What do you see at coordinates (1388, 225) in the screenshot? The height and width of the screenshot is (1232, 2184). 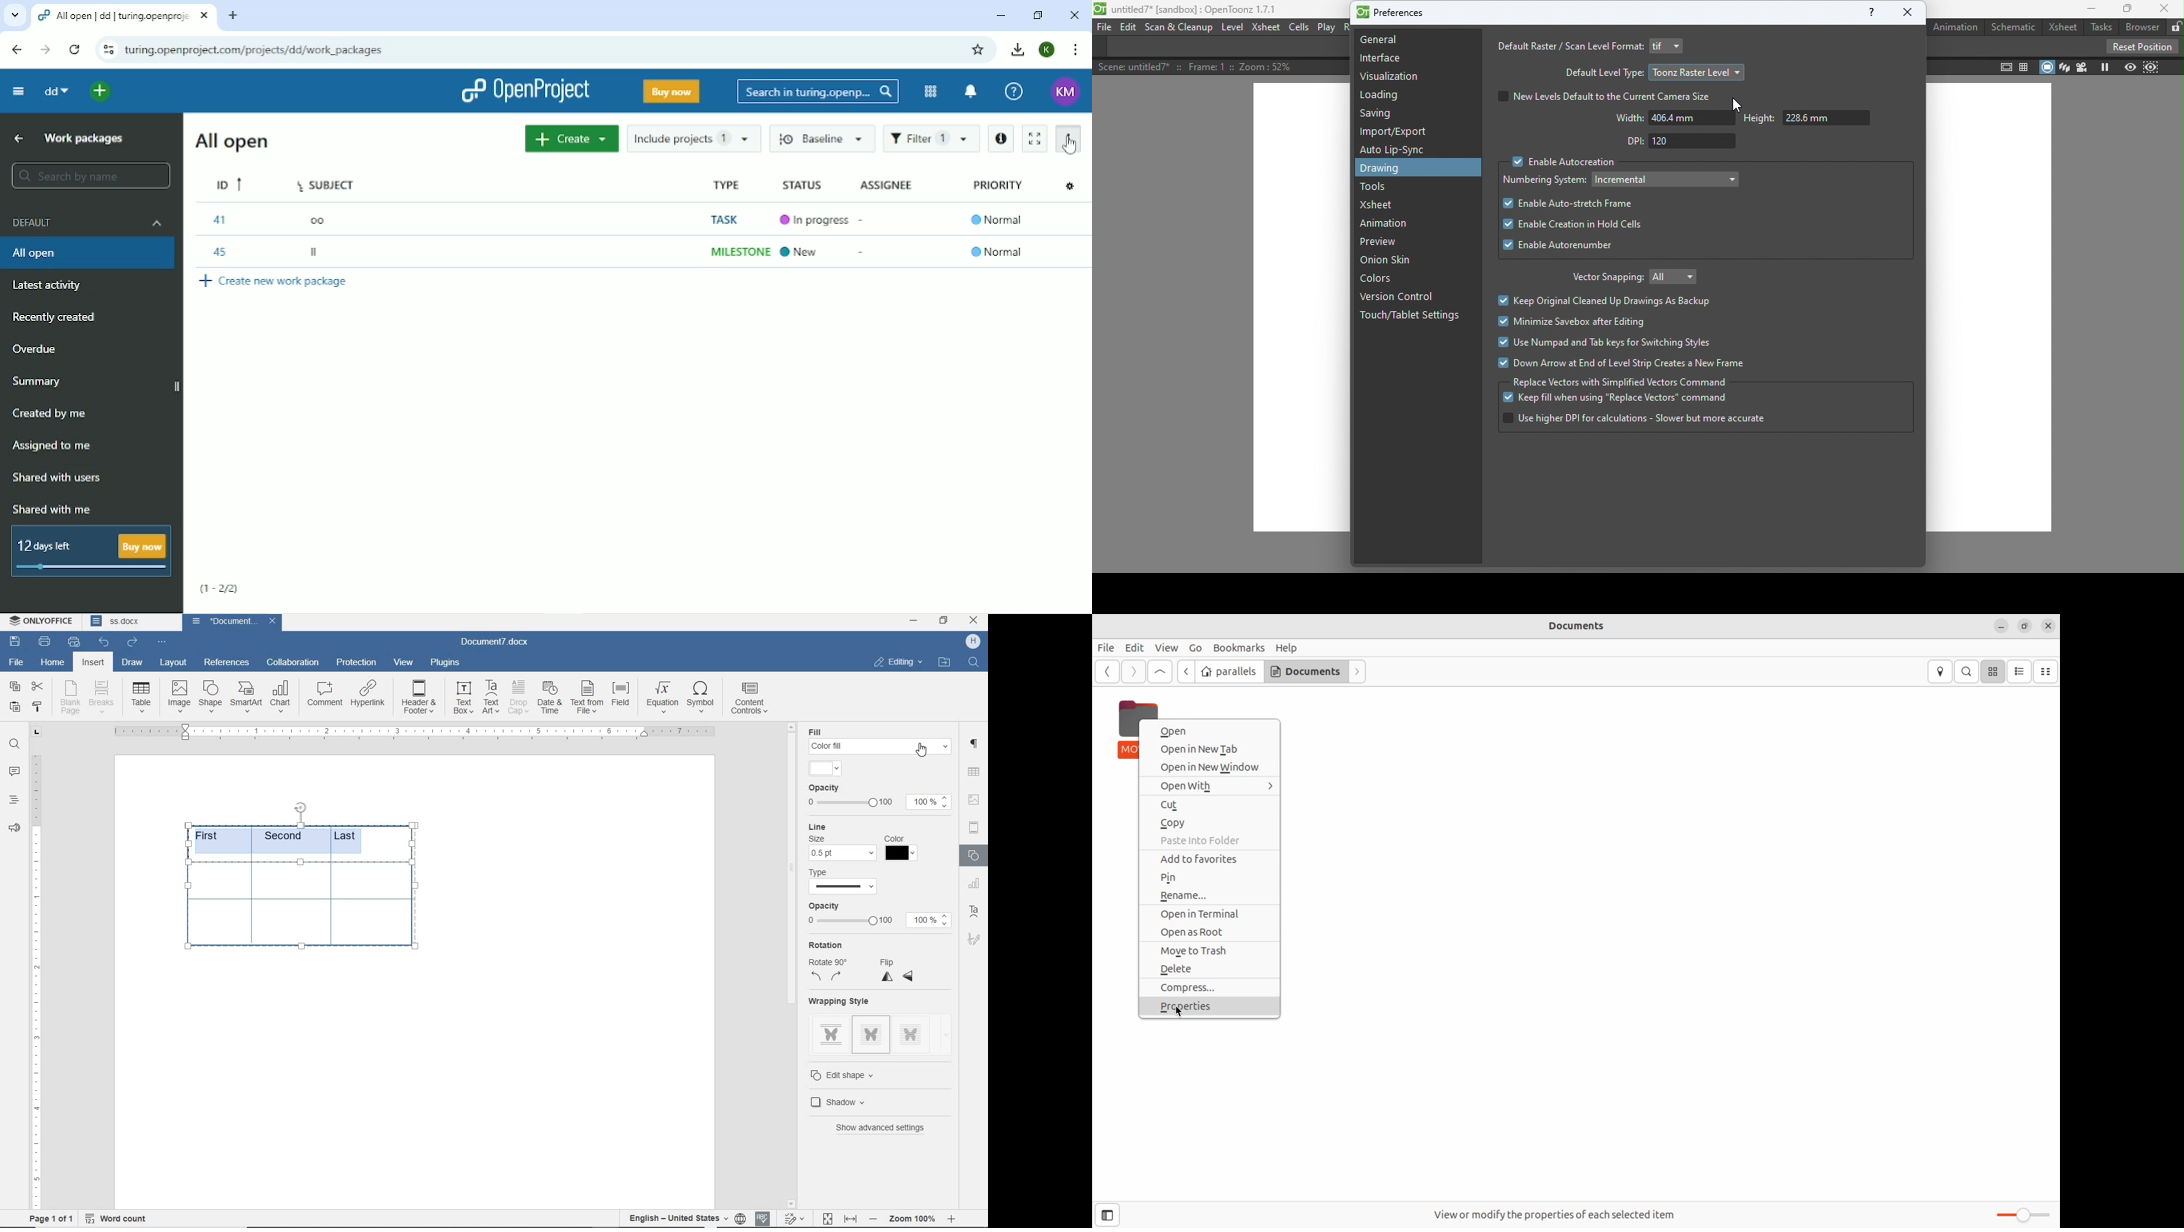 I see `Animation` at bounding box center [1388, 225].